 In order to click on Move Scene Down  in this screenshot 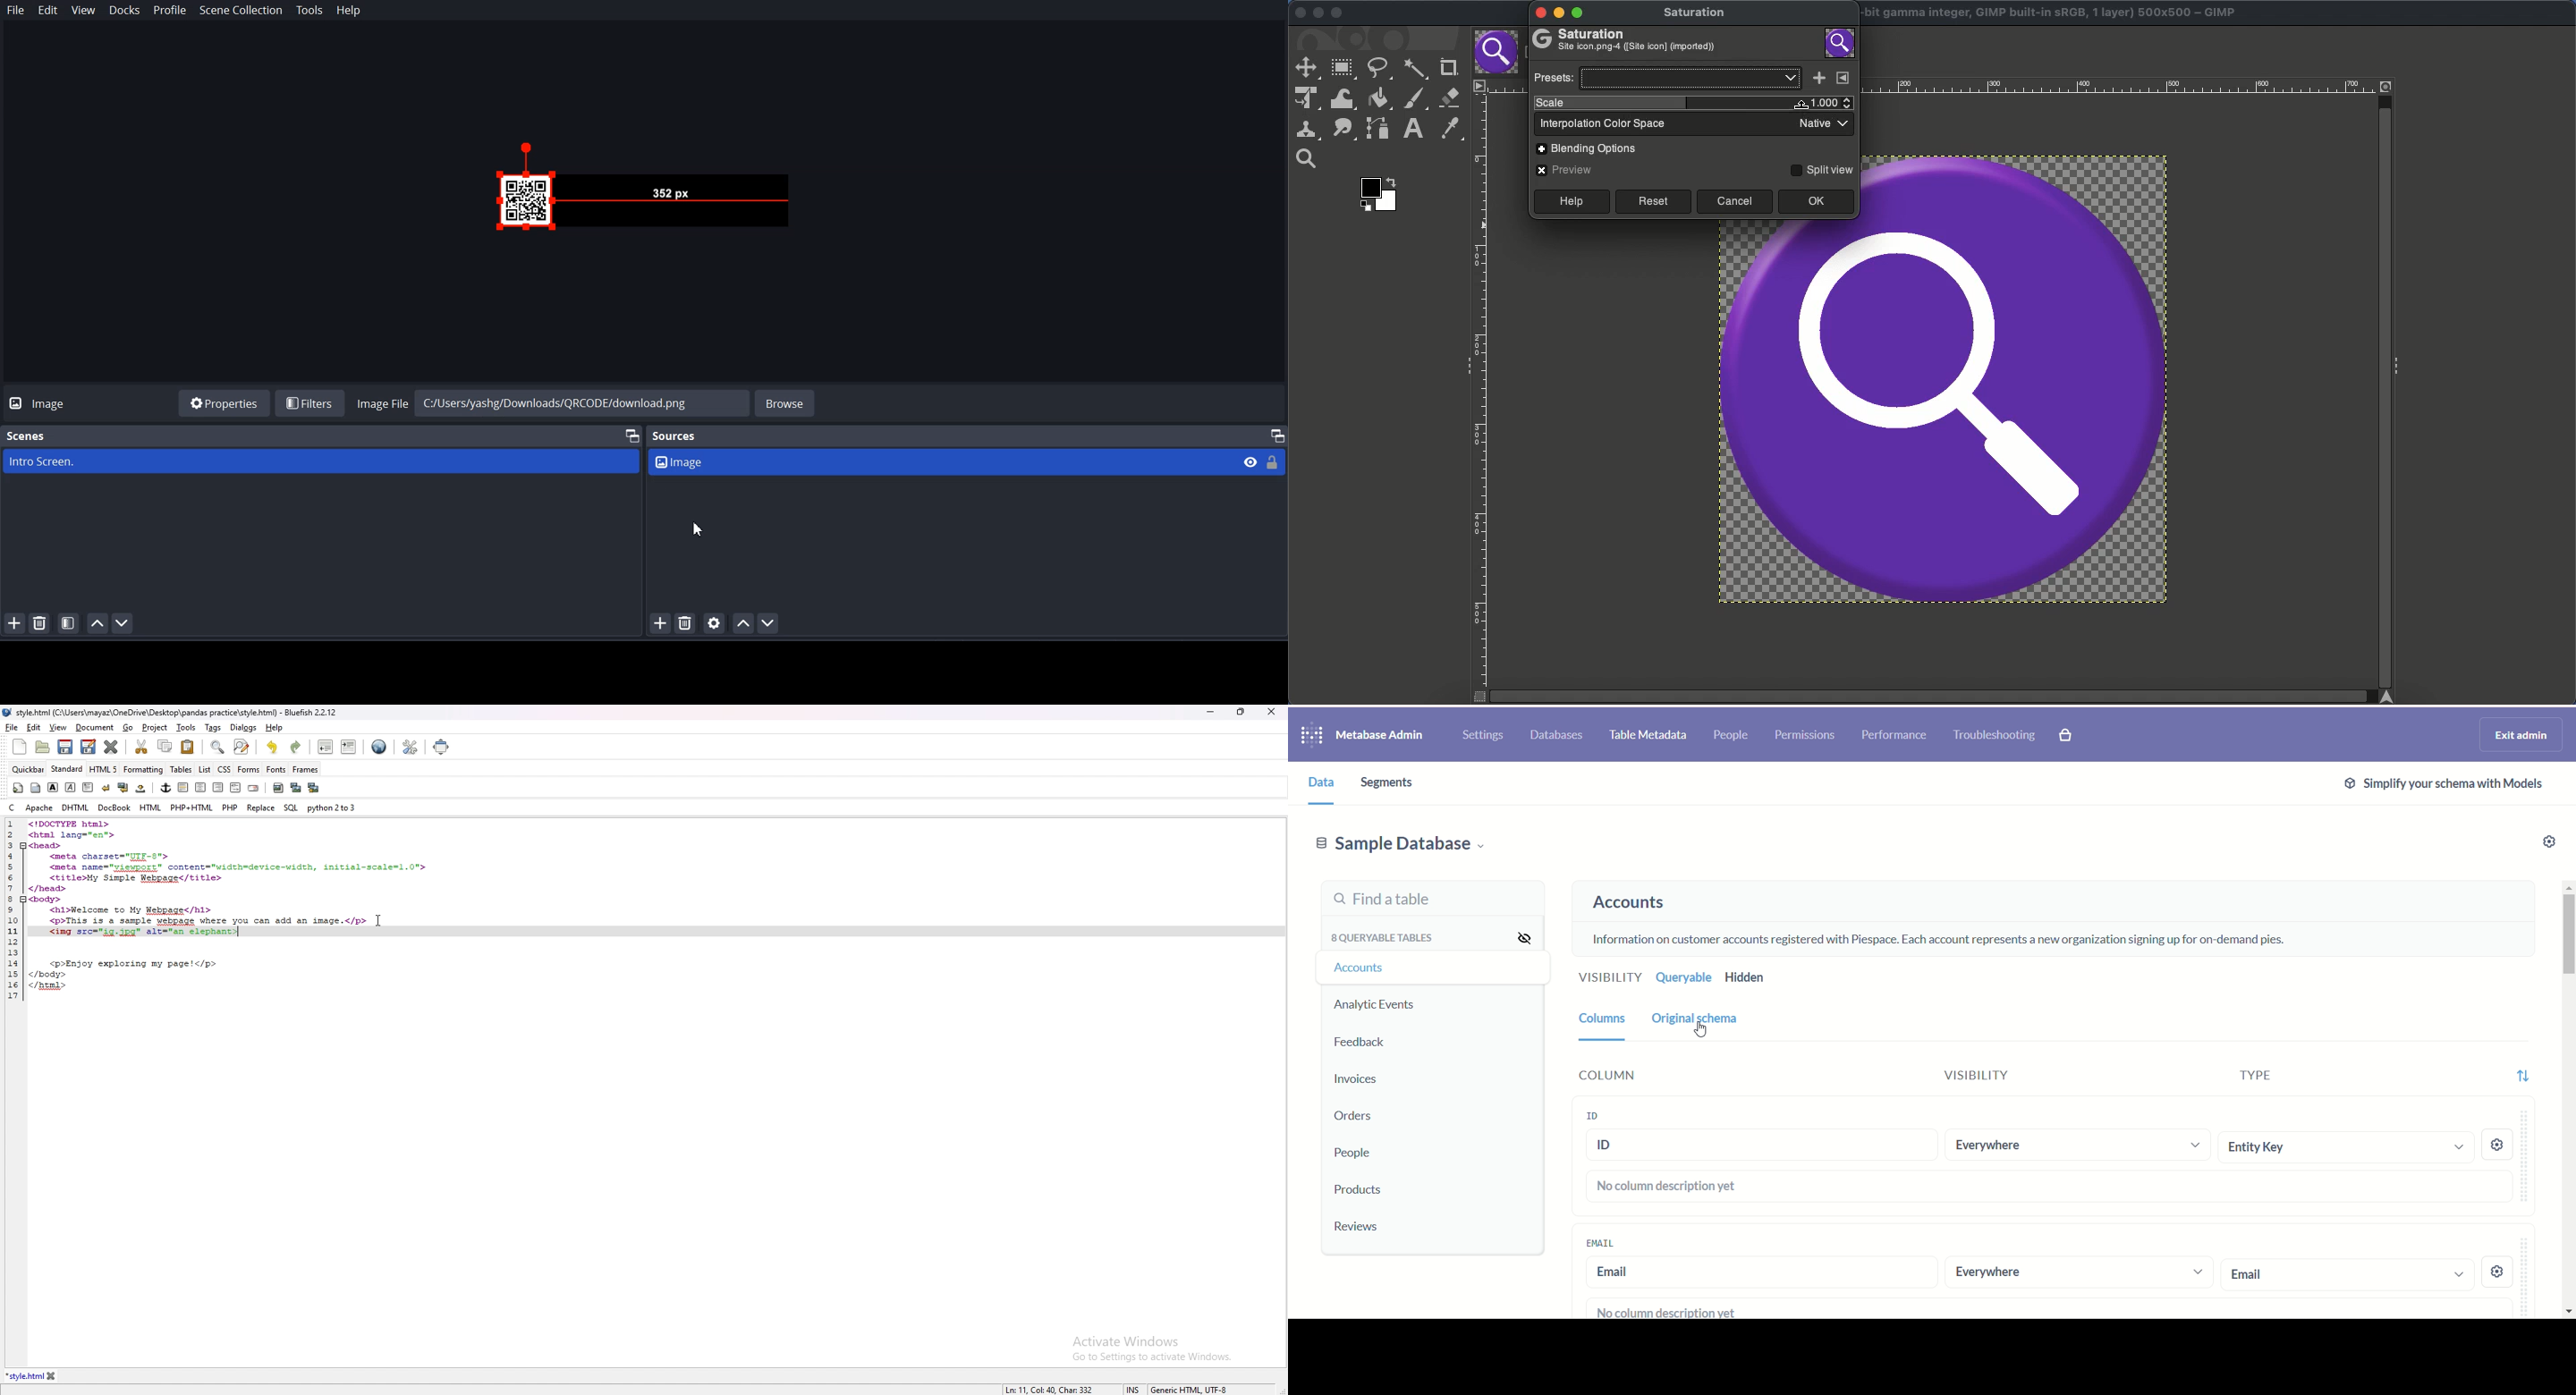, I will do `click(123, 623)`.